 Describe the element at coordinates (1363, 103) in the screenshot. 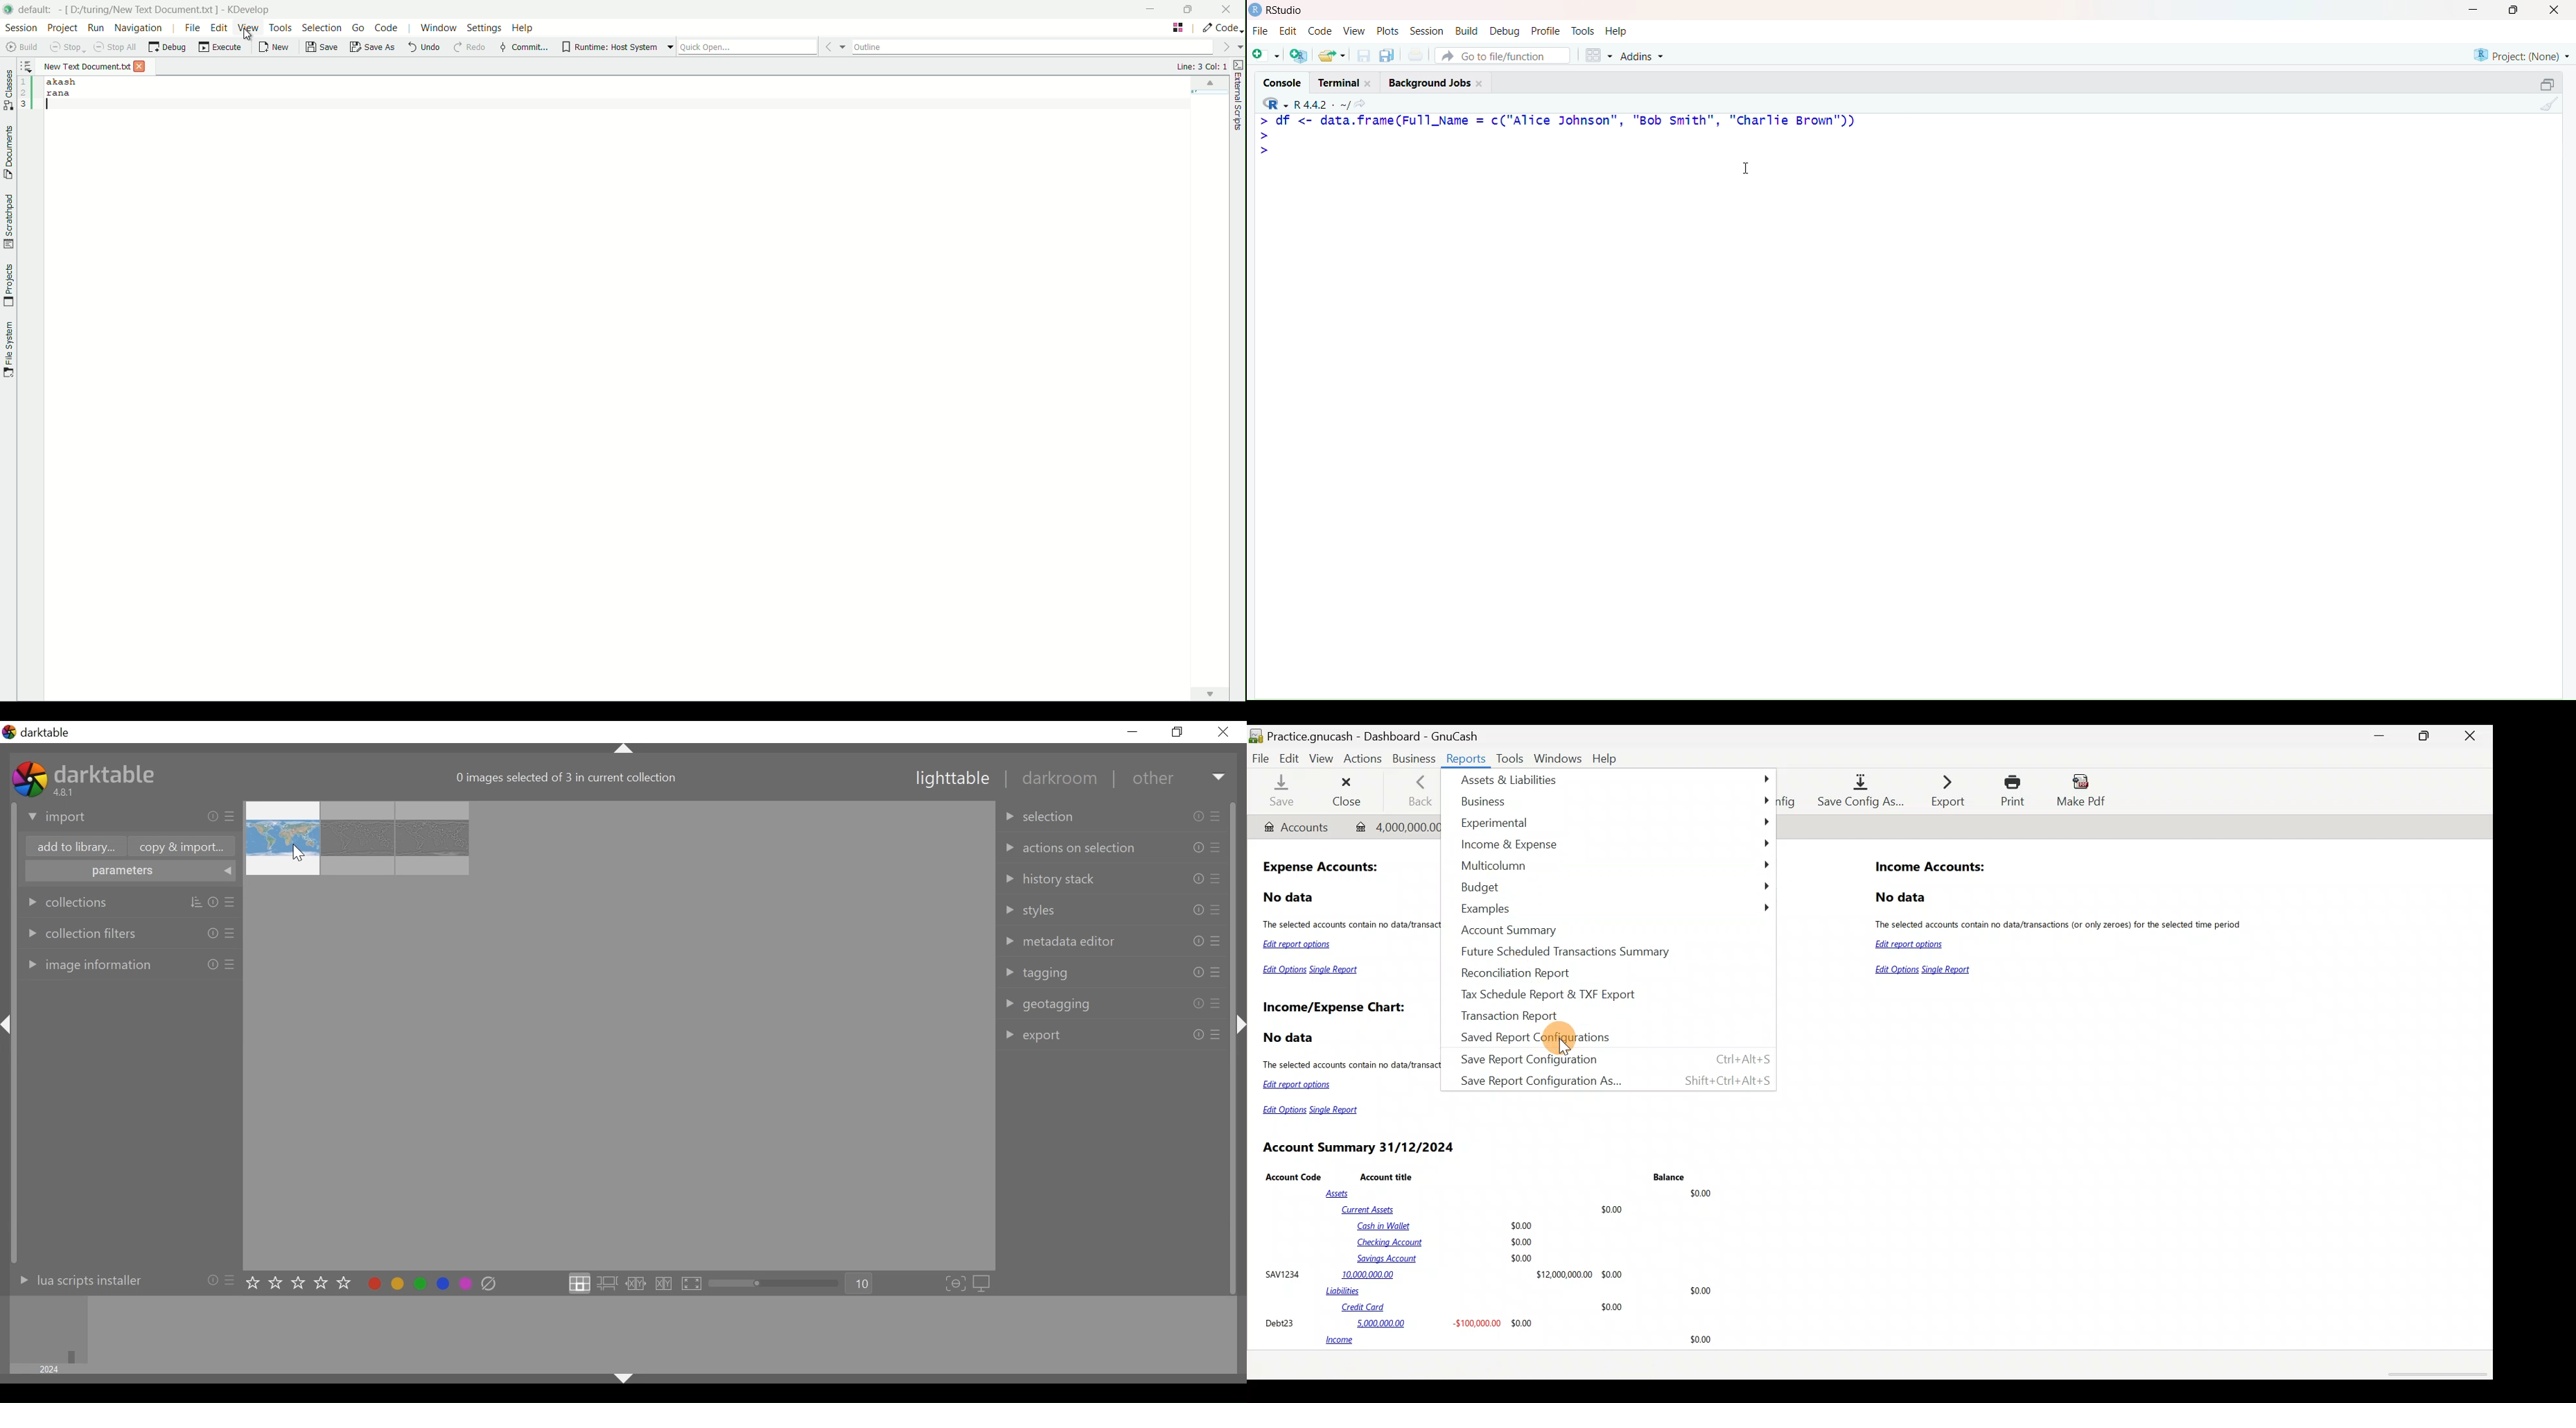

I see `View the current working directory` at that location.